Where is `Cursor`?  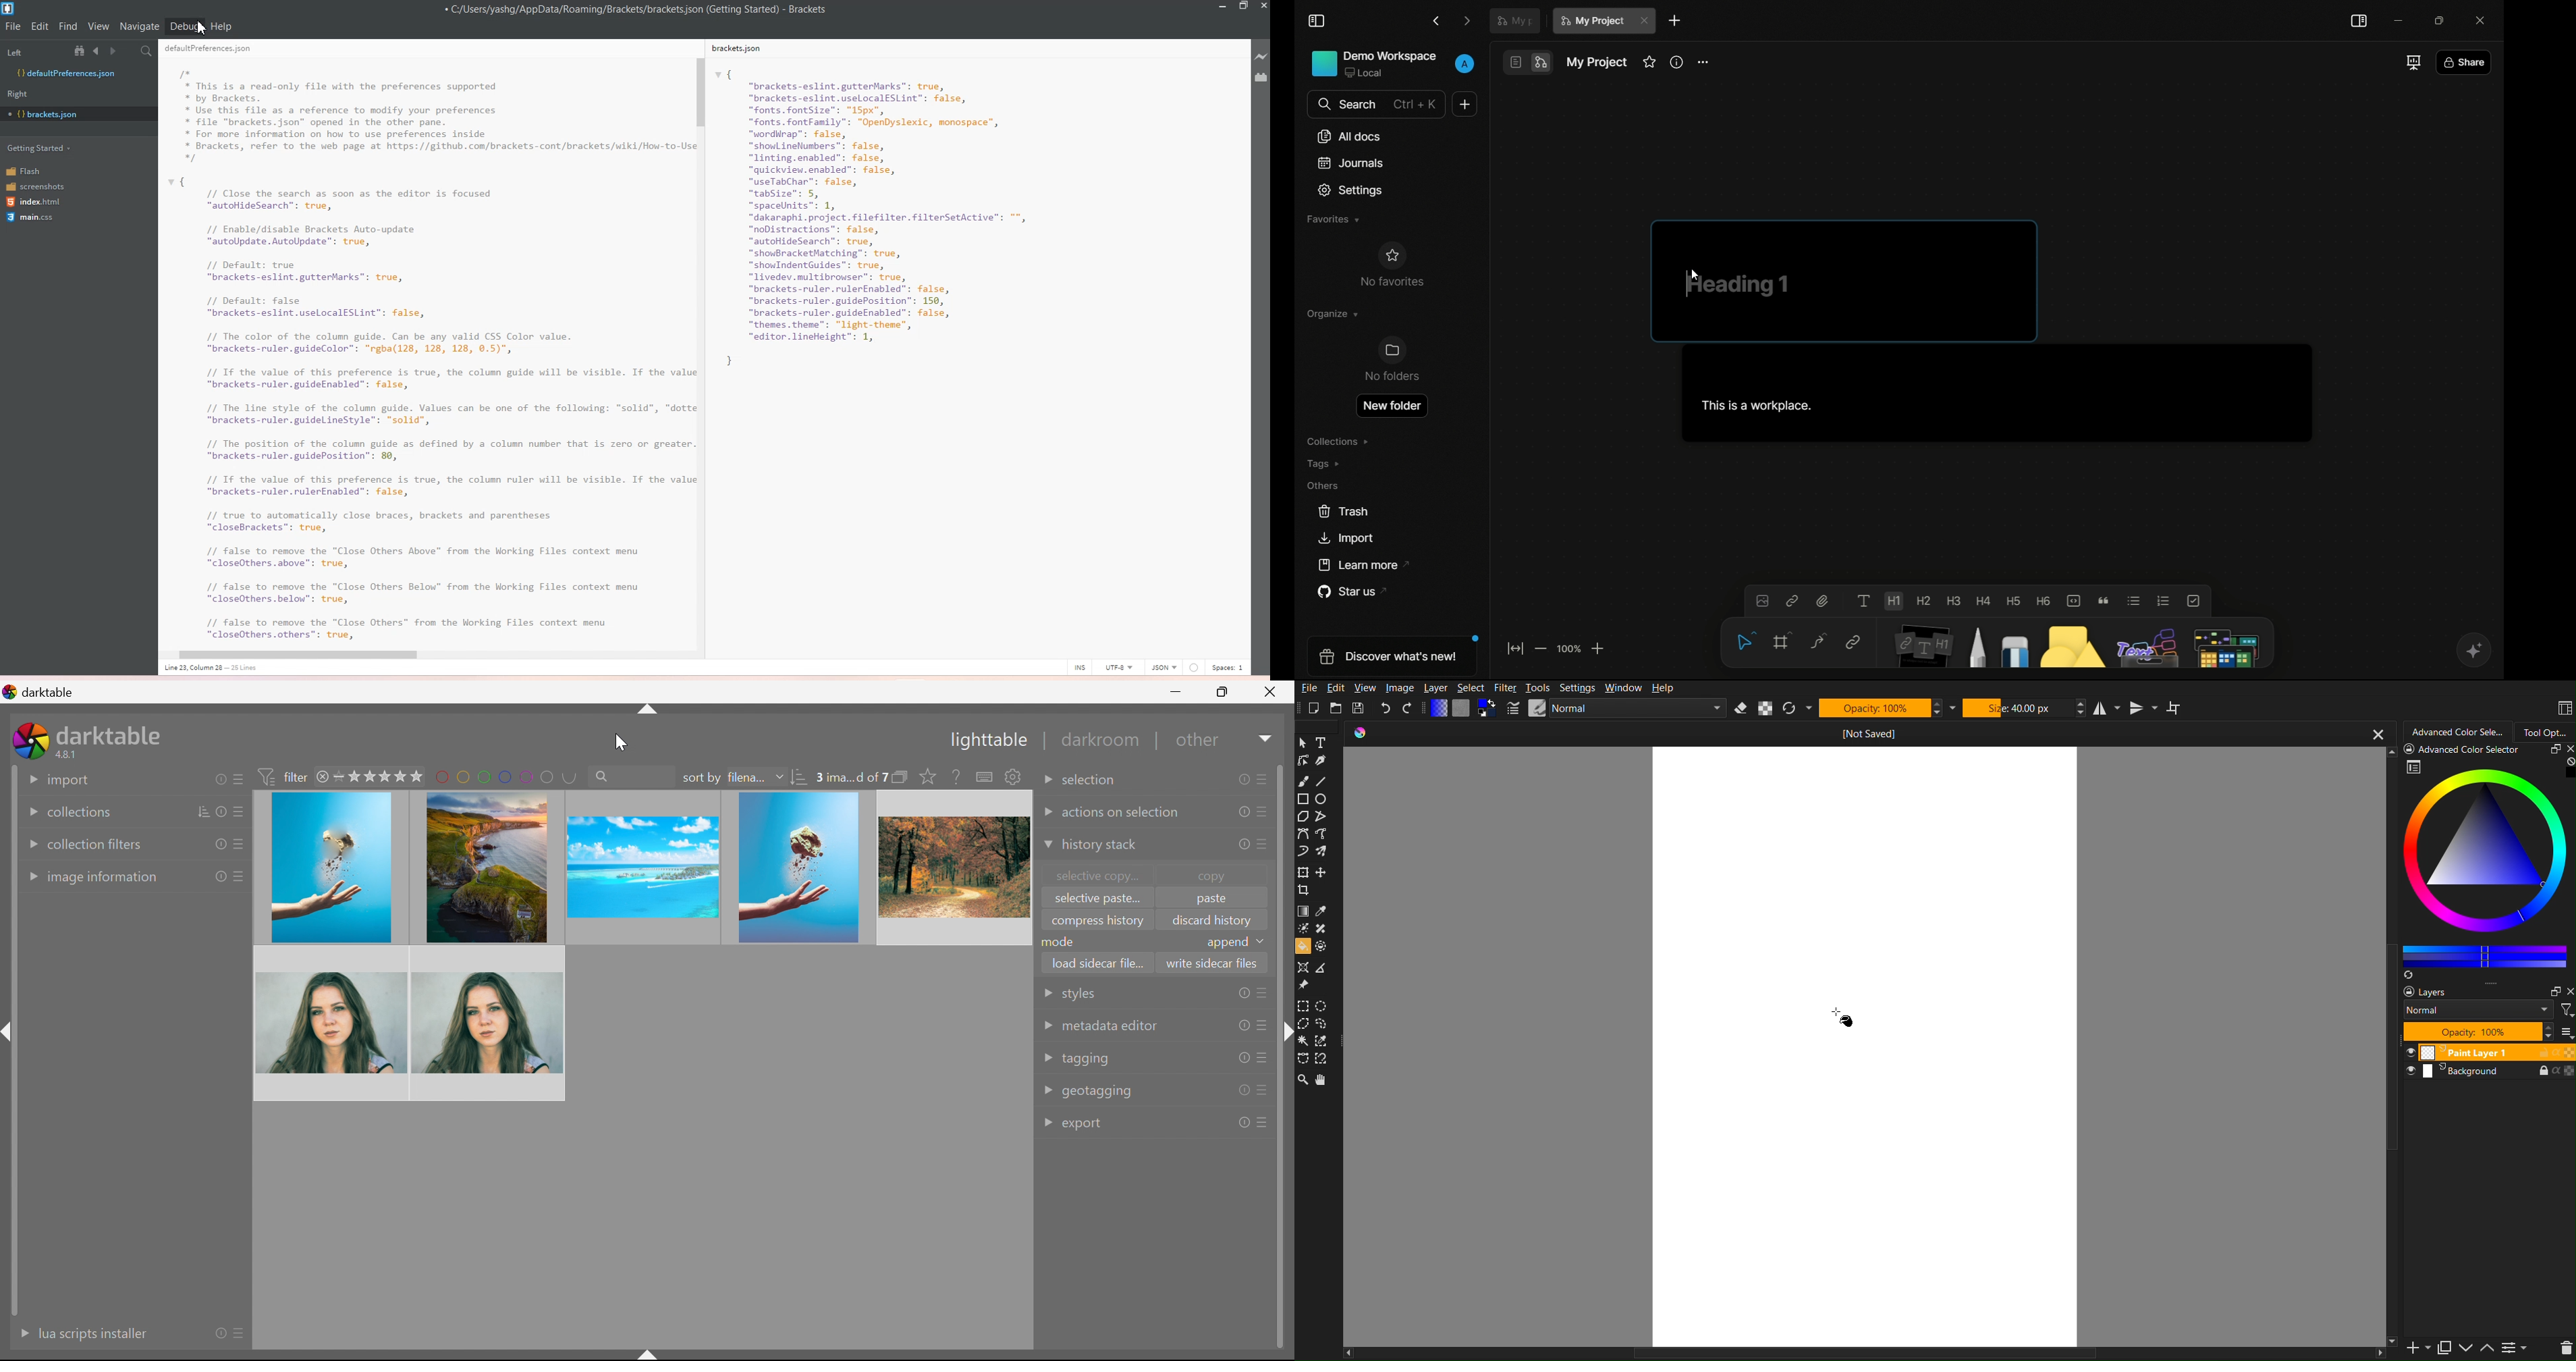
Cursor is located at coordinates (1694, 273).